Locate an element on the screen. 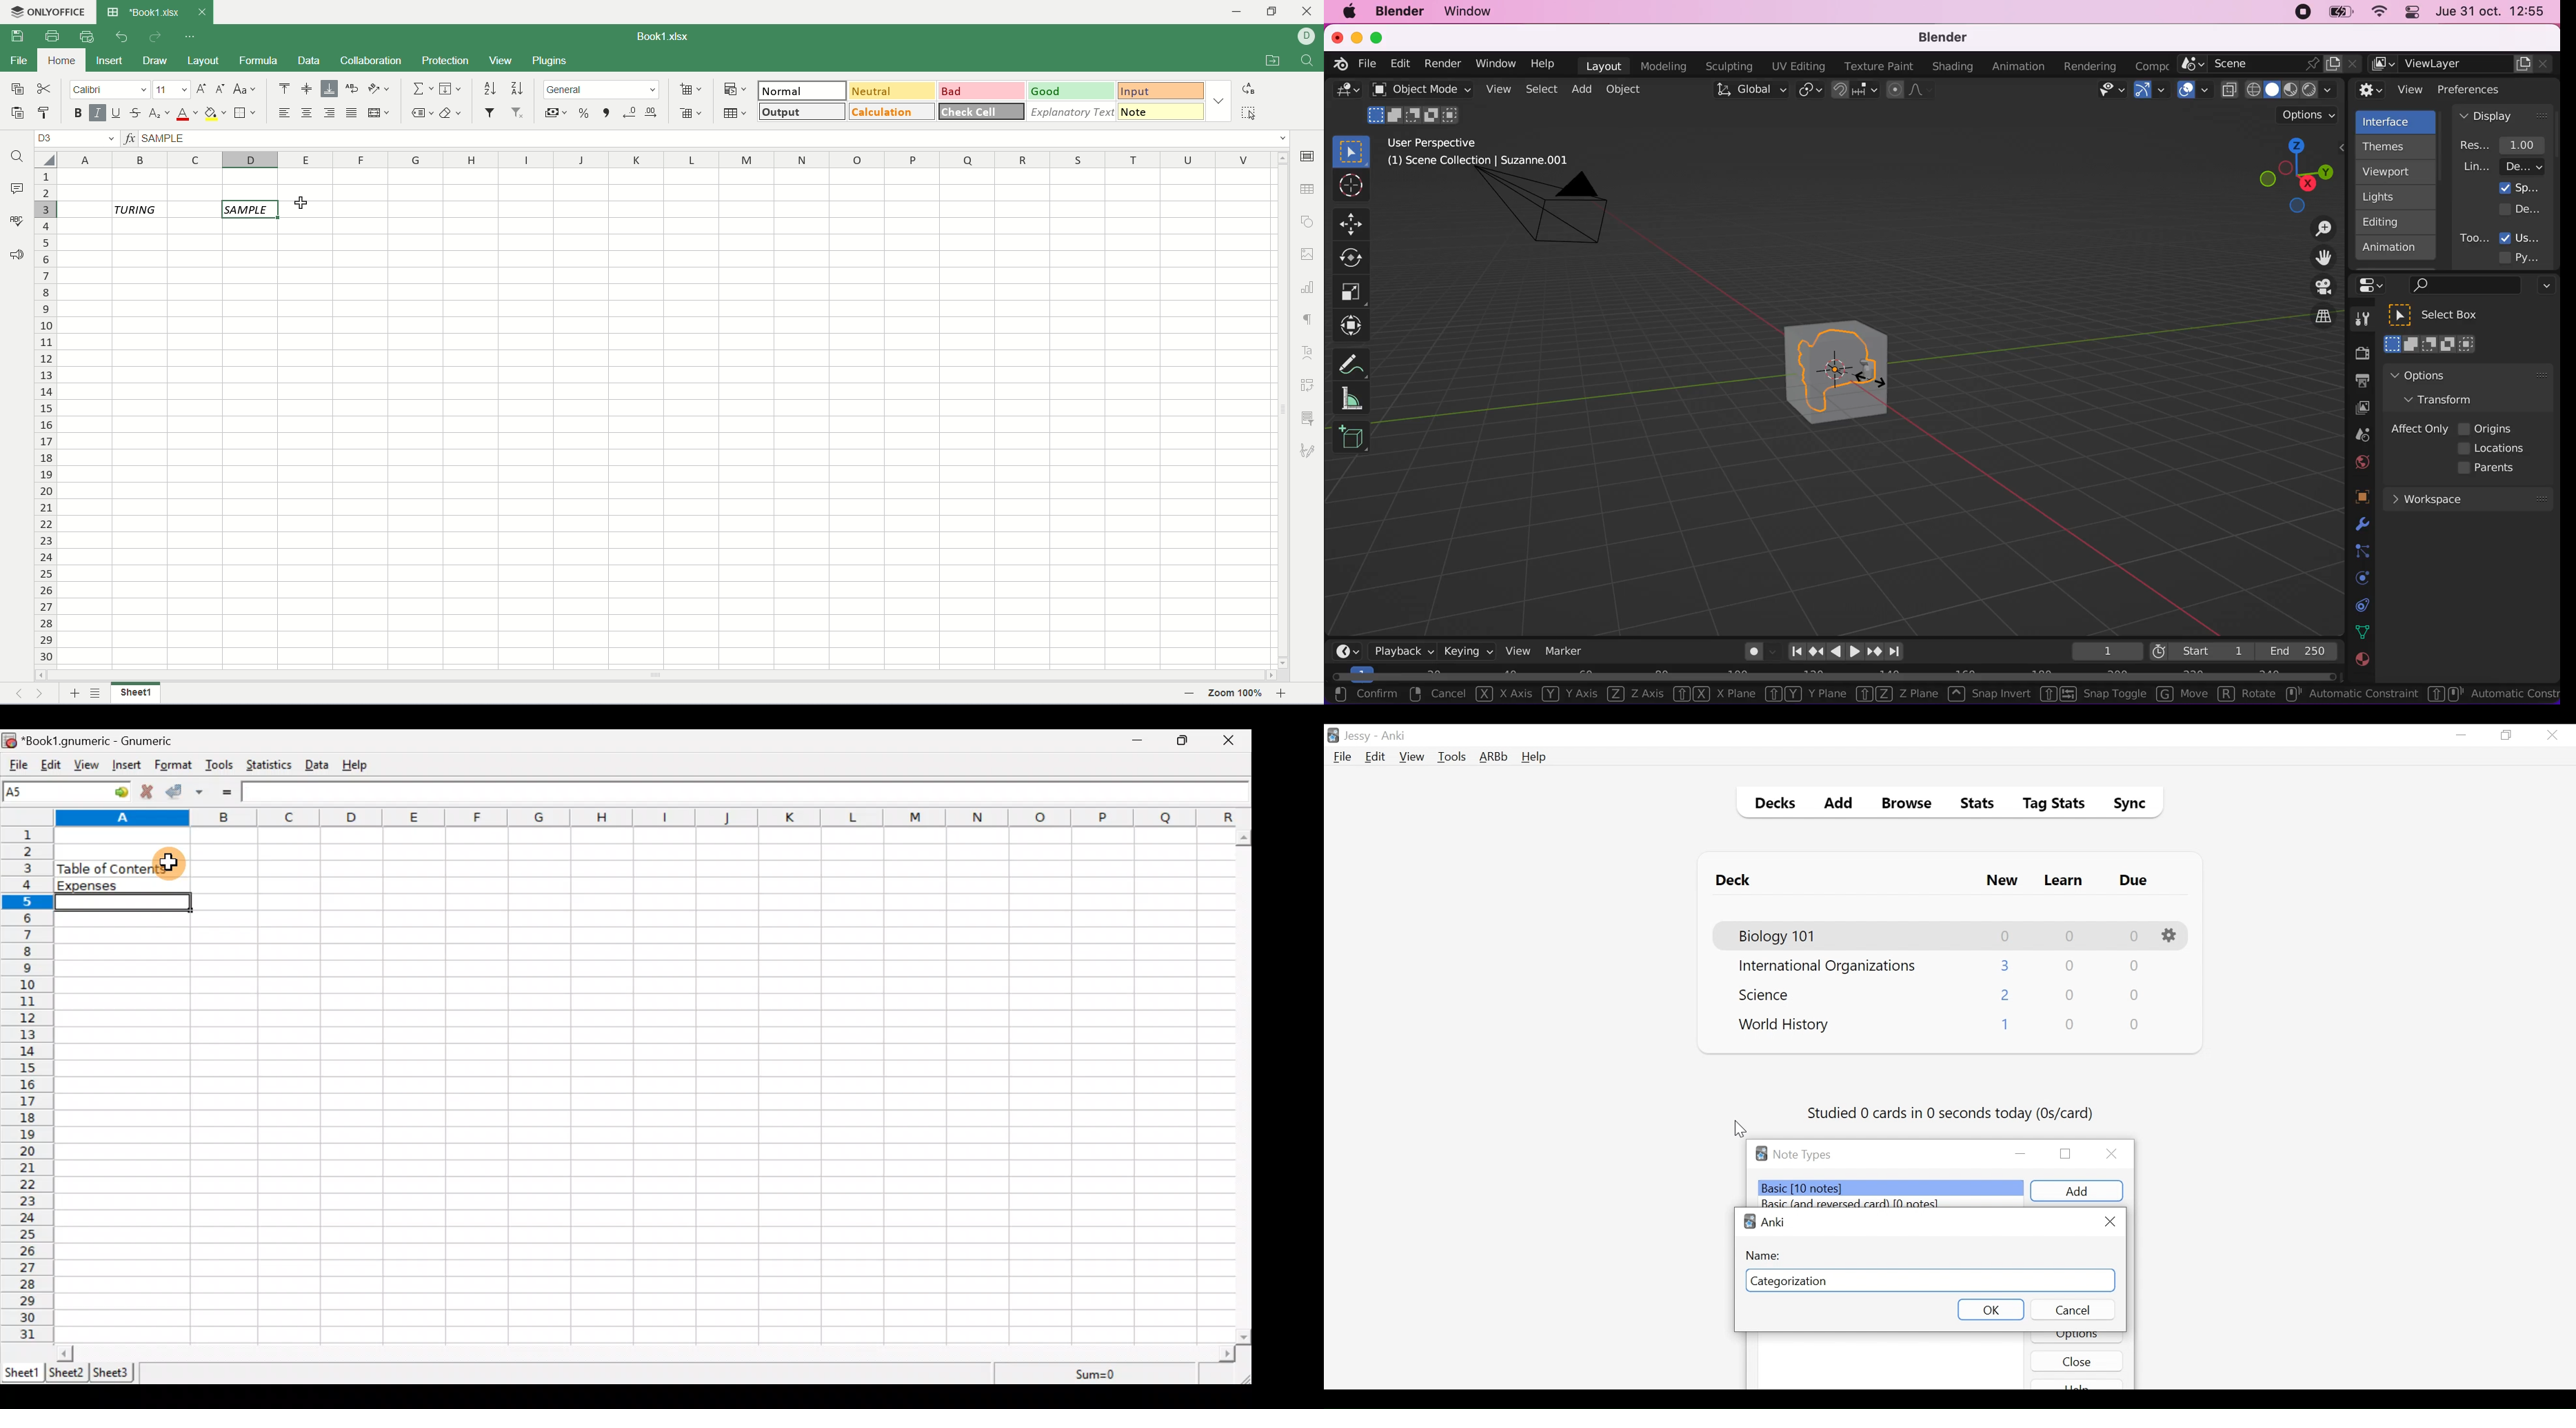  minimize is located at coordinates (2461, 736).